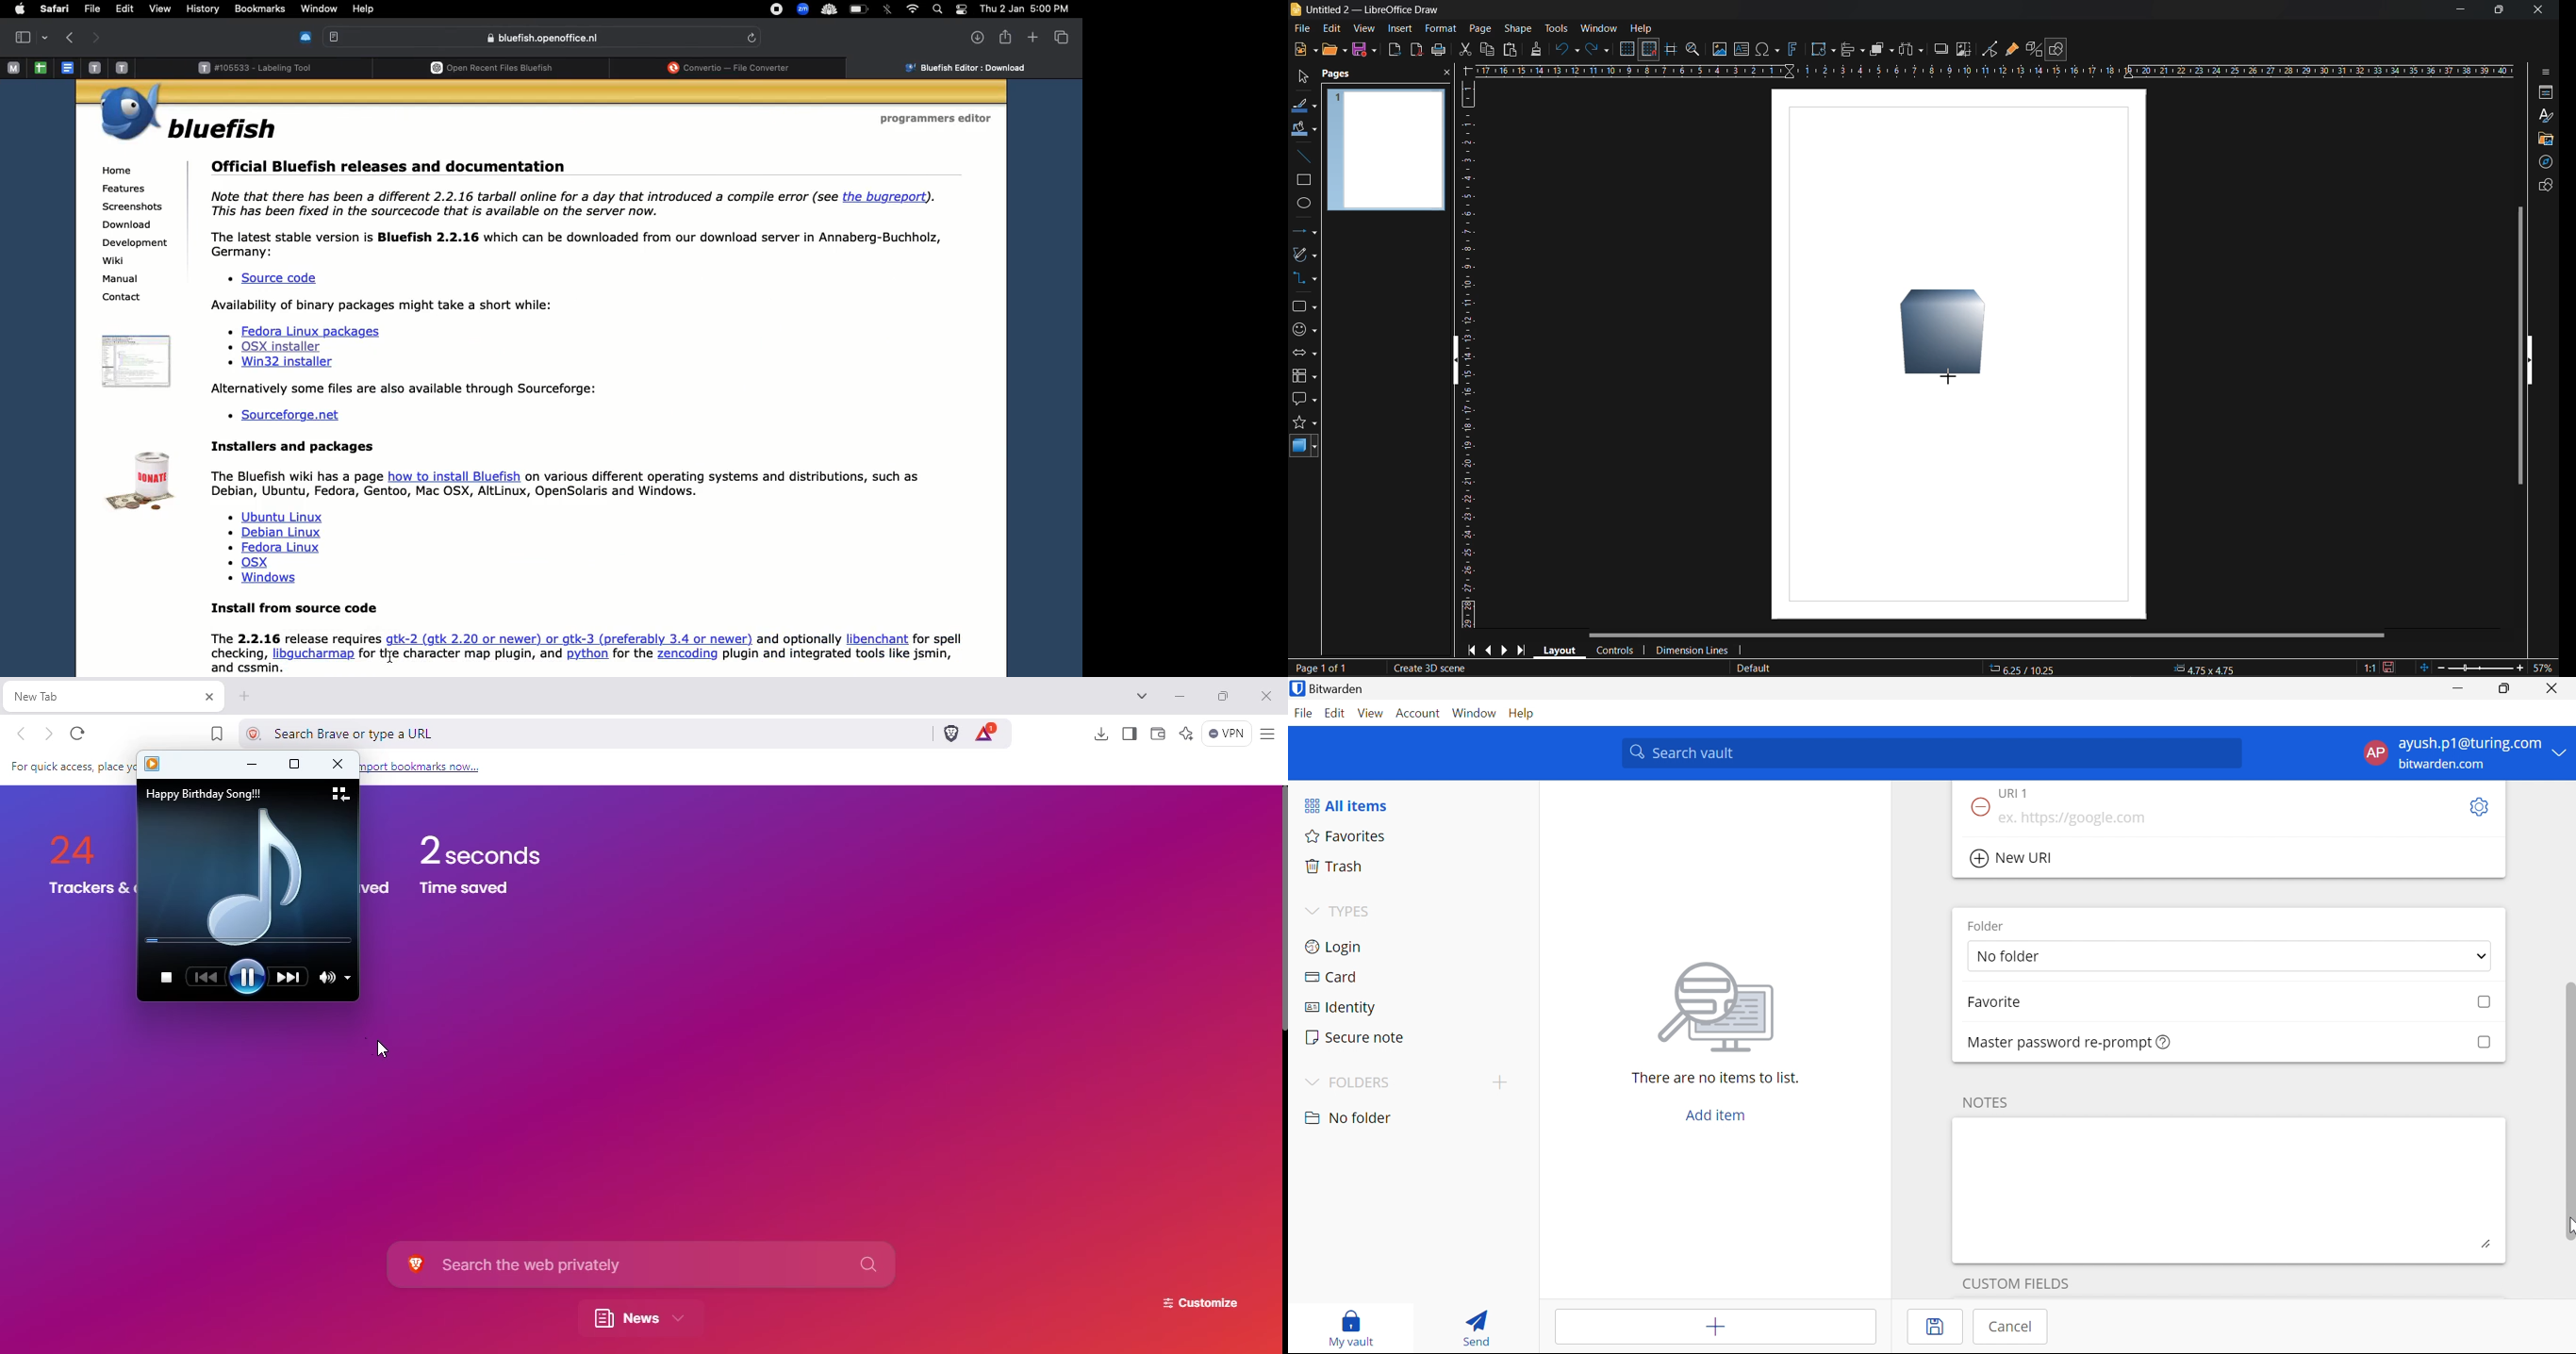 This screenshot has height=1372, width=2576. Describe the element at coordinates (1983, 1102) in the screenshot. I see `NOTES` at that location.